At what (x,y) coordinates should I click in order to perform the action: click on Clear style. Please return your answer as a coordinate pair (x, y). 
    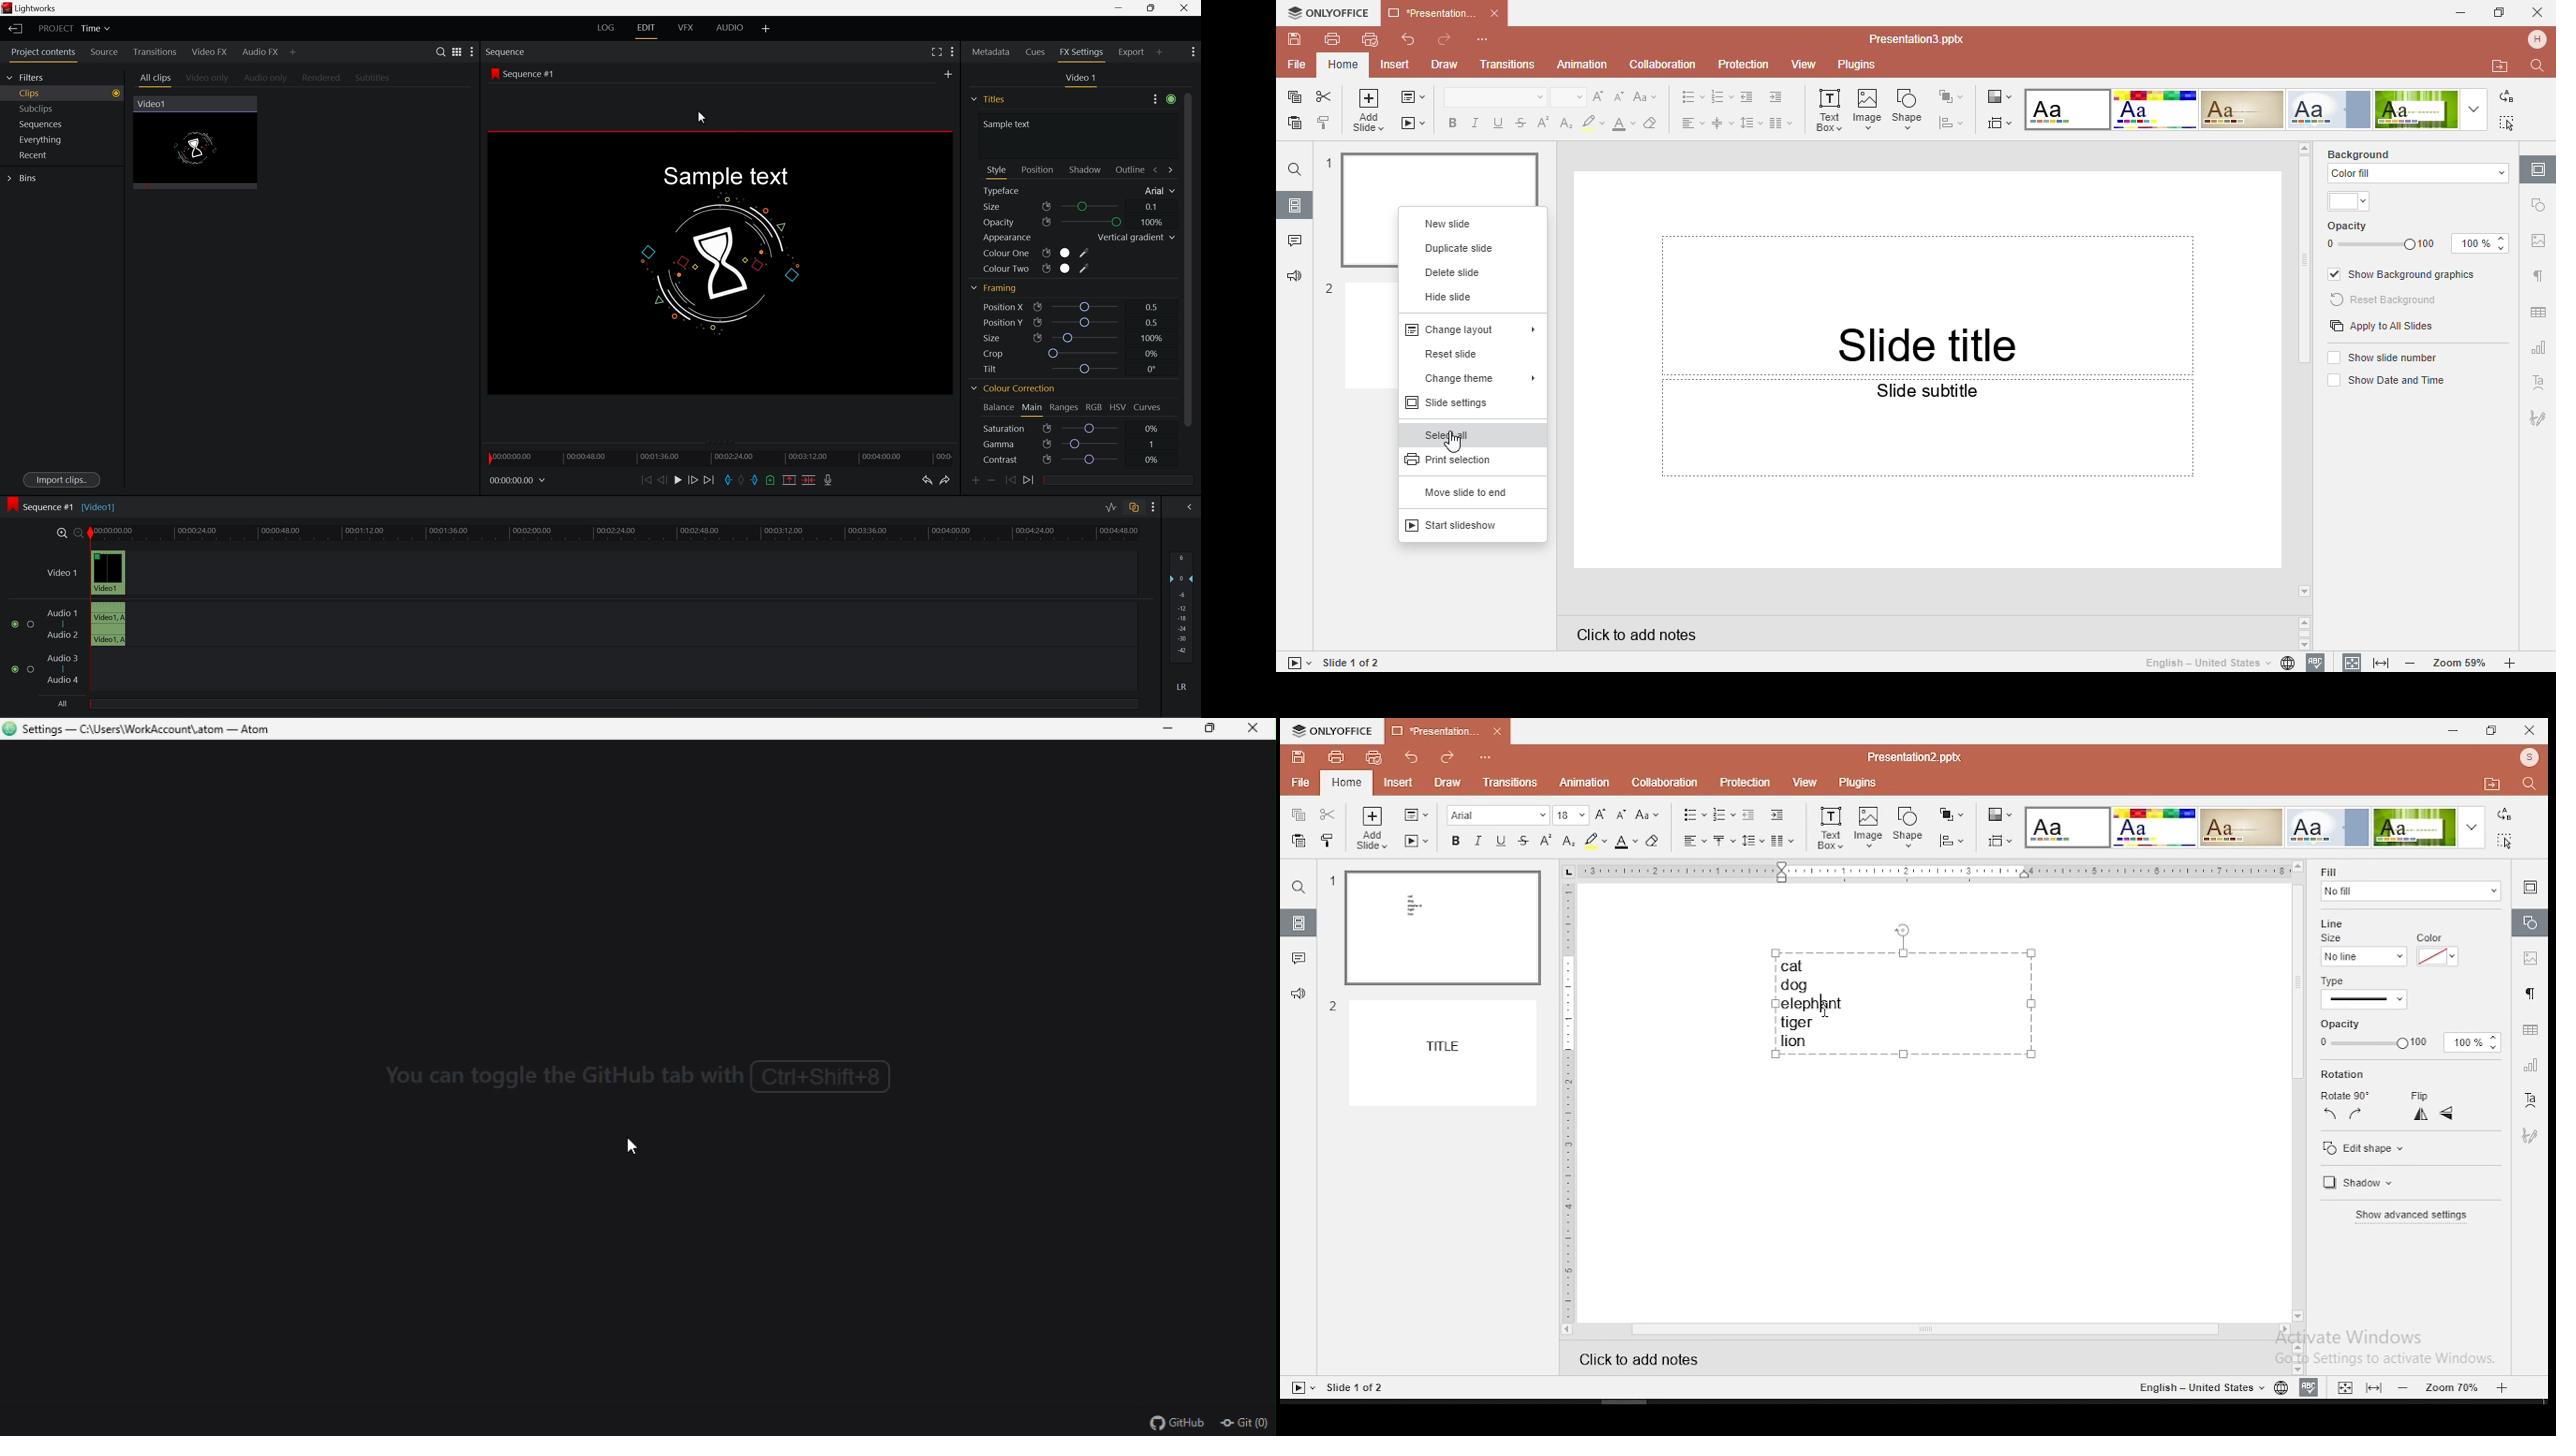
    Looking at the image, I should click on (1654, 122).